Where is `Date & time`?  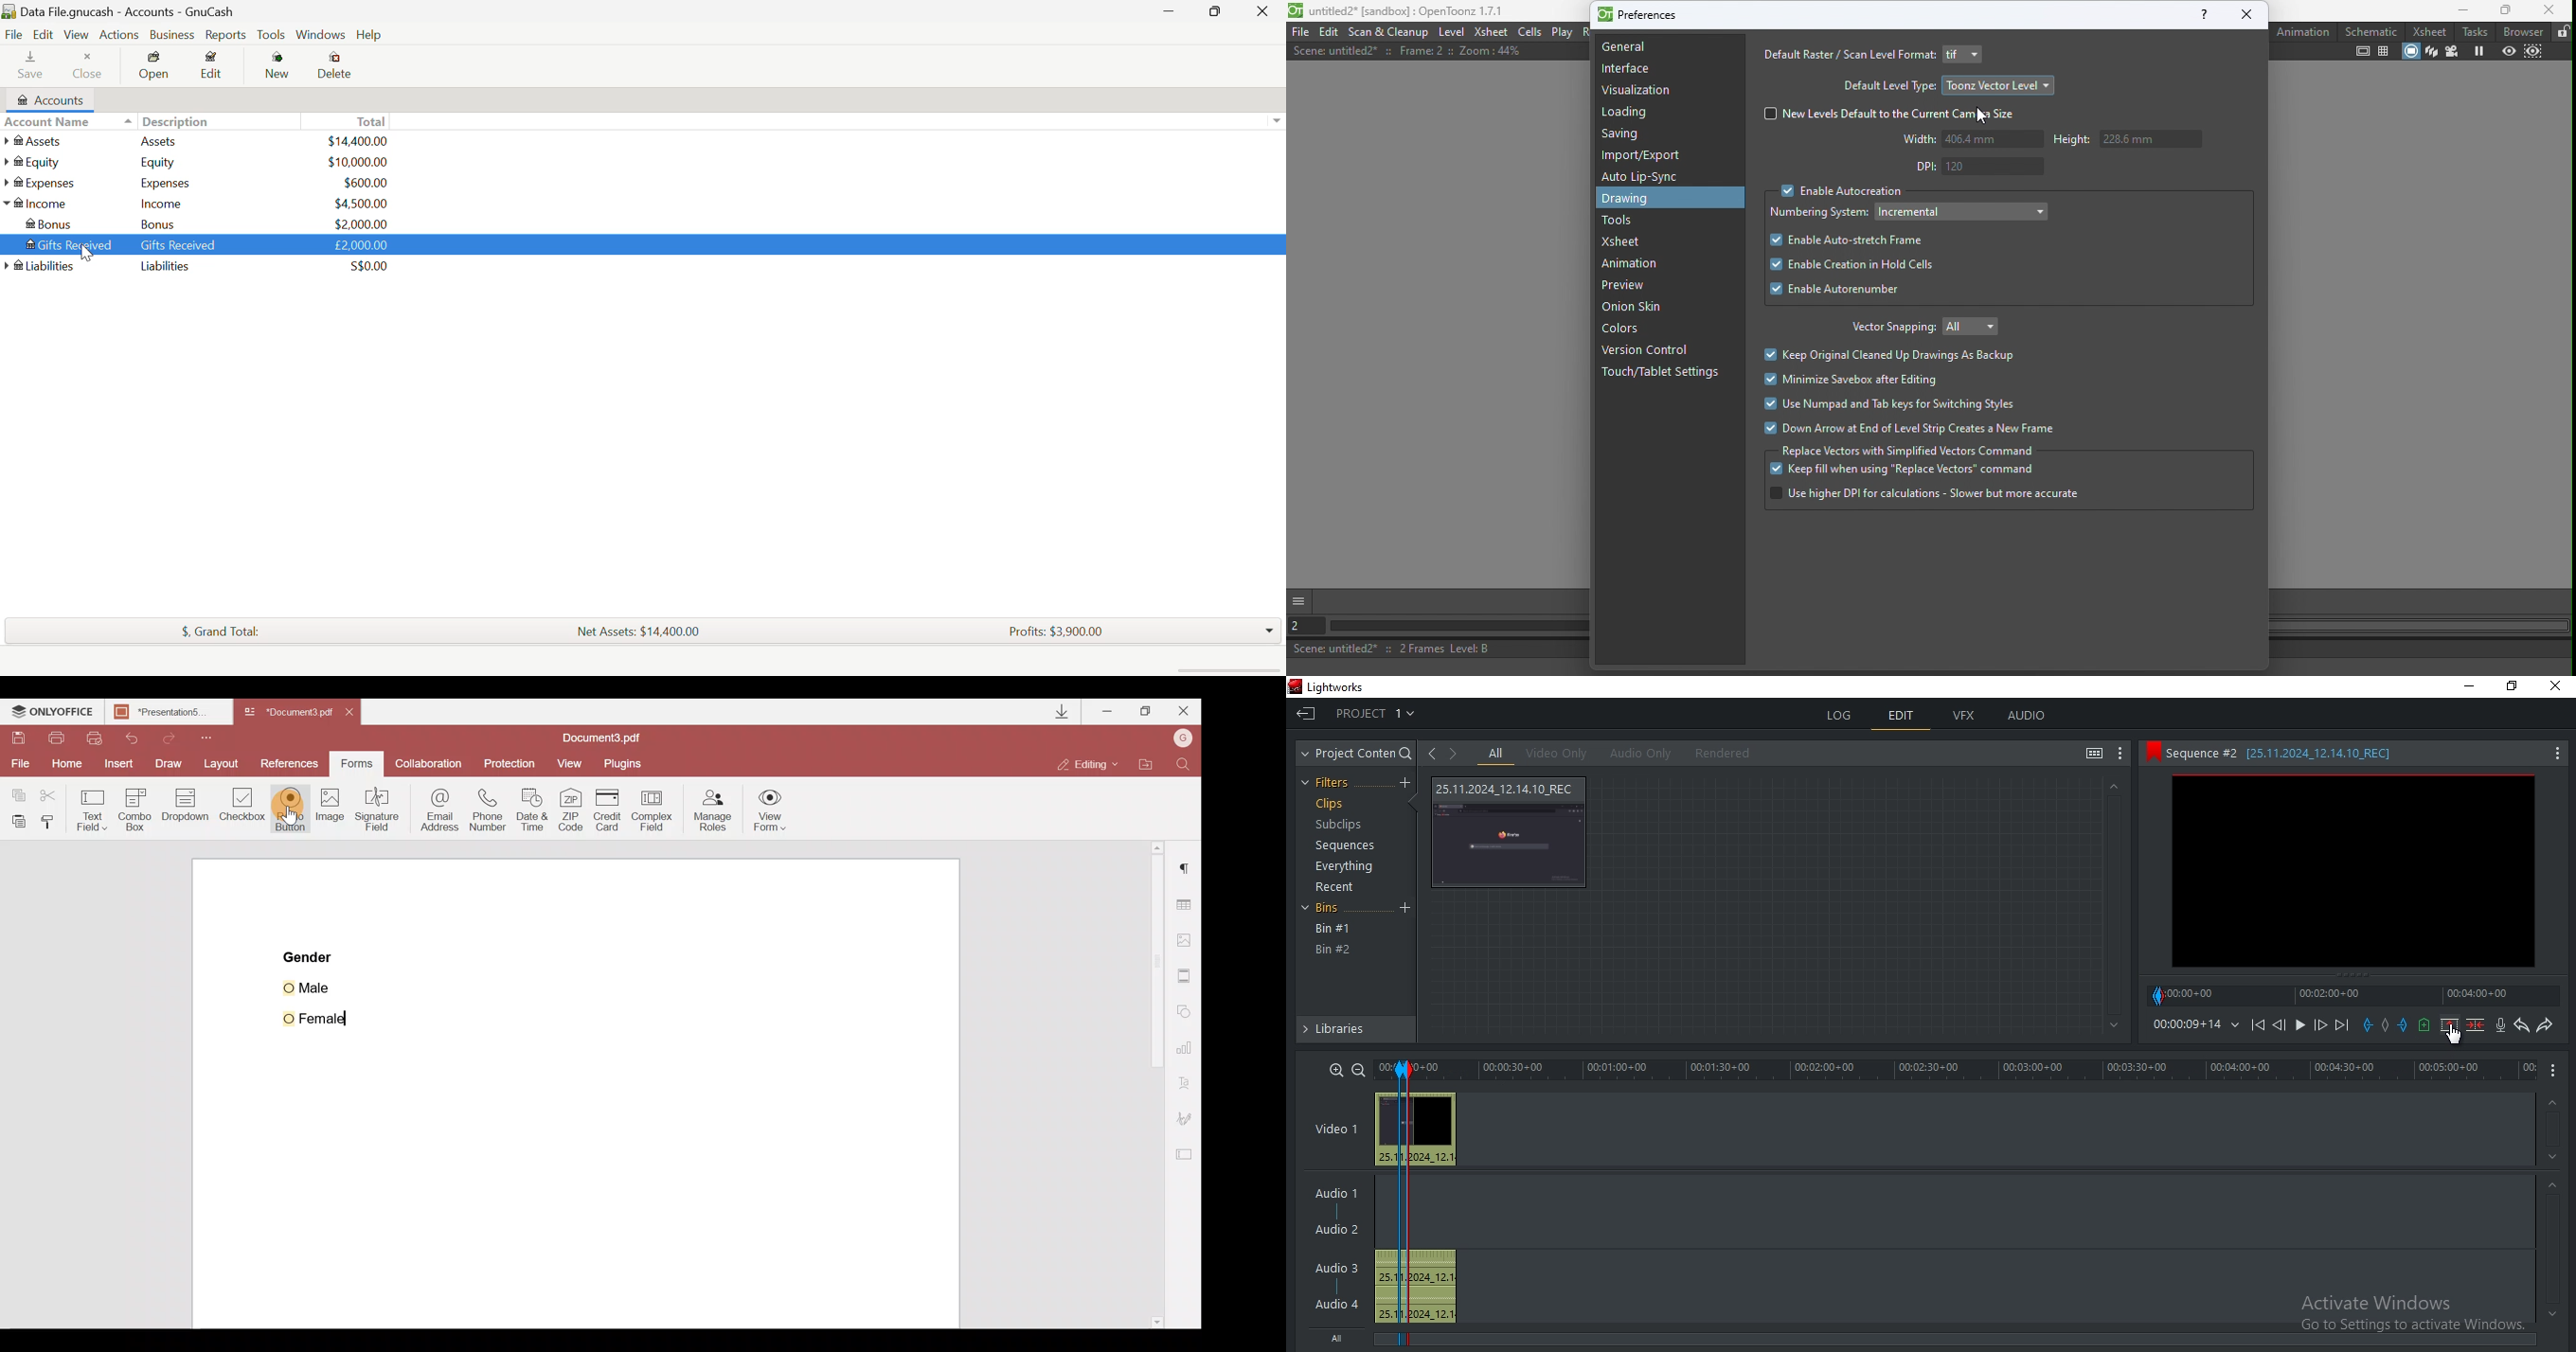
Date & time is located at coordinates (537, 811).